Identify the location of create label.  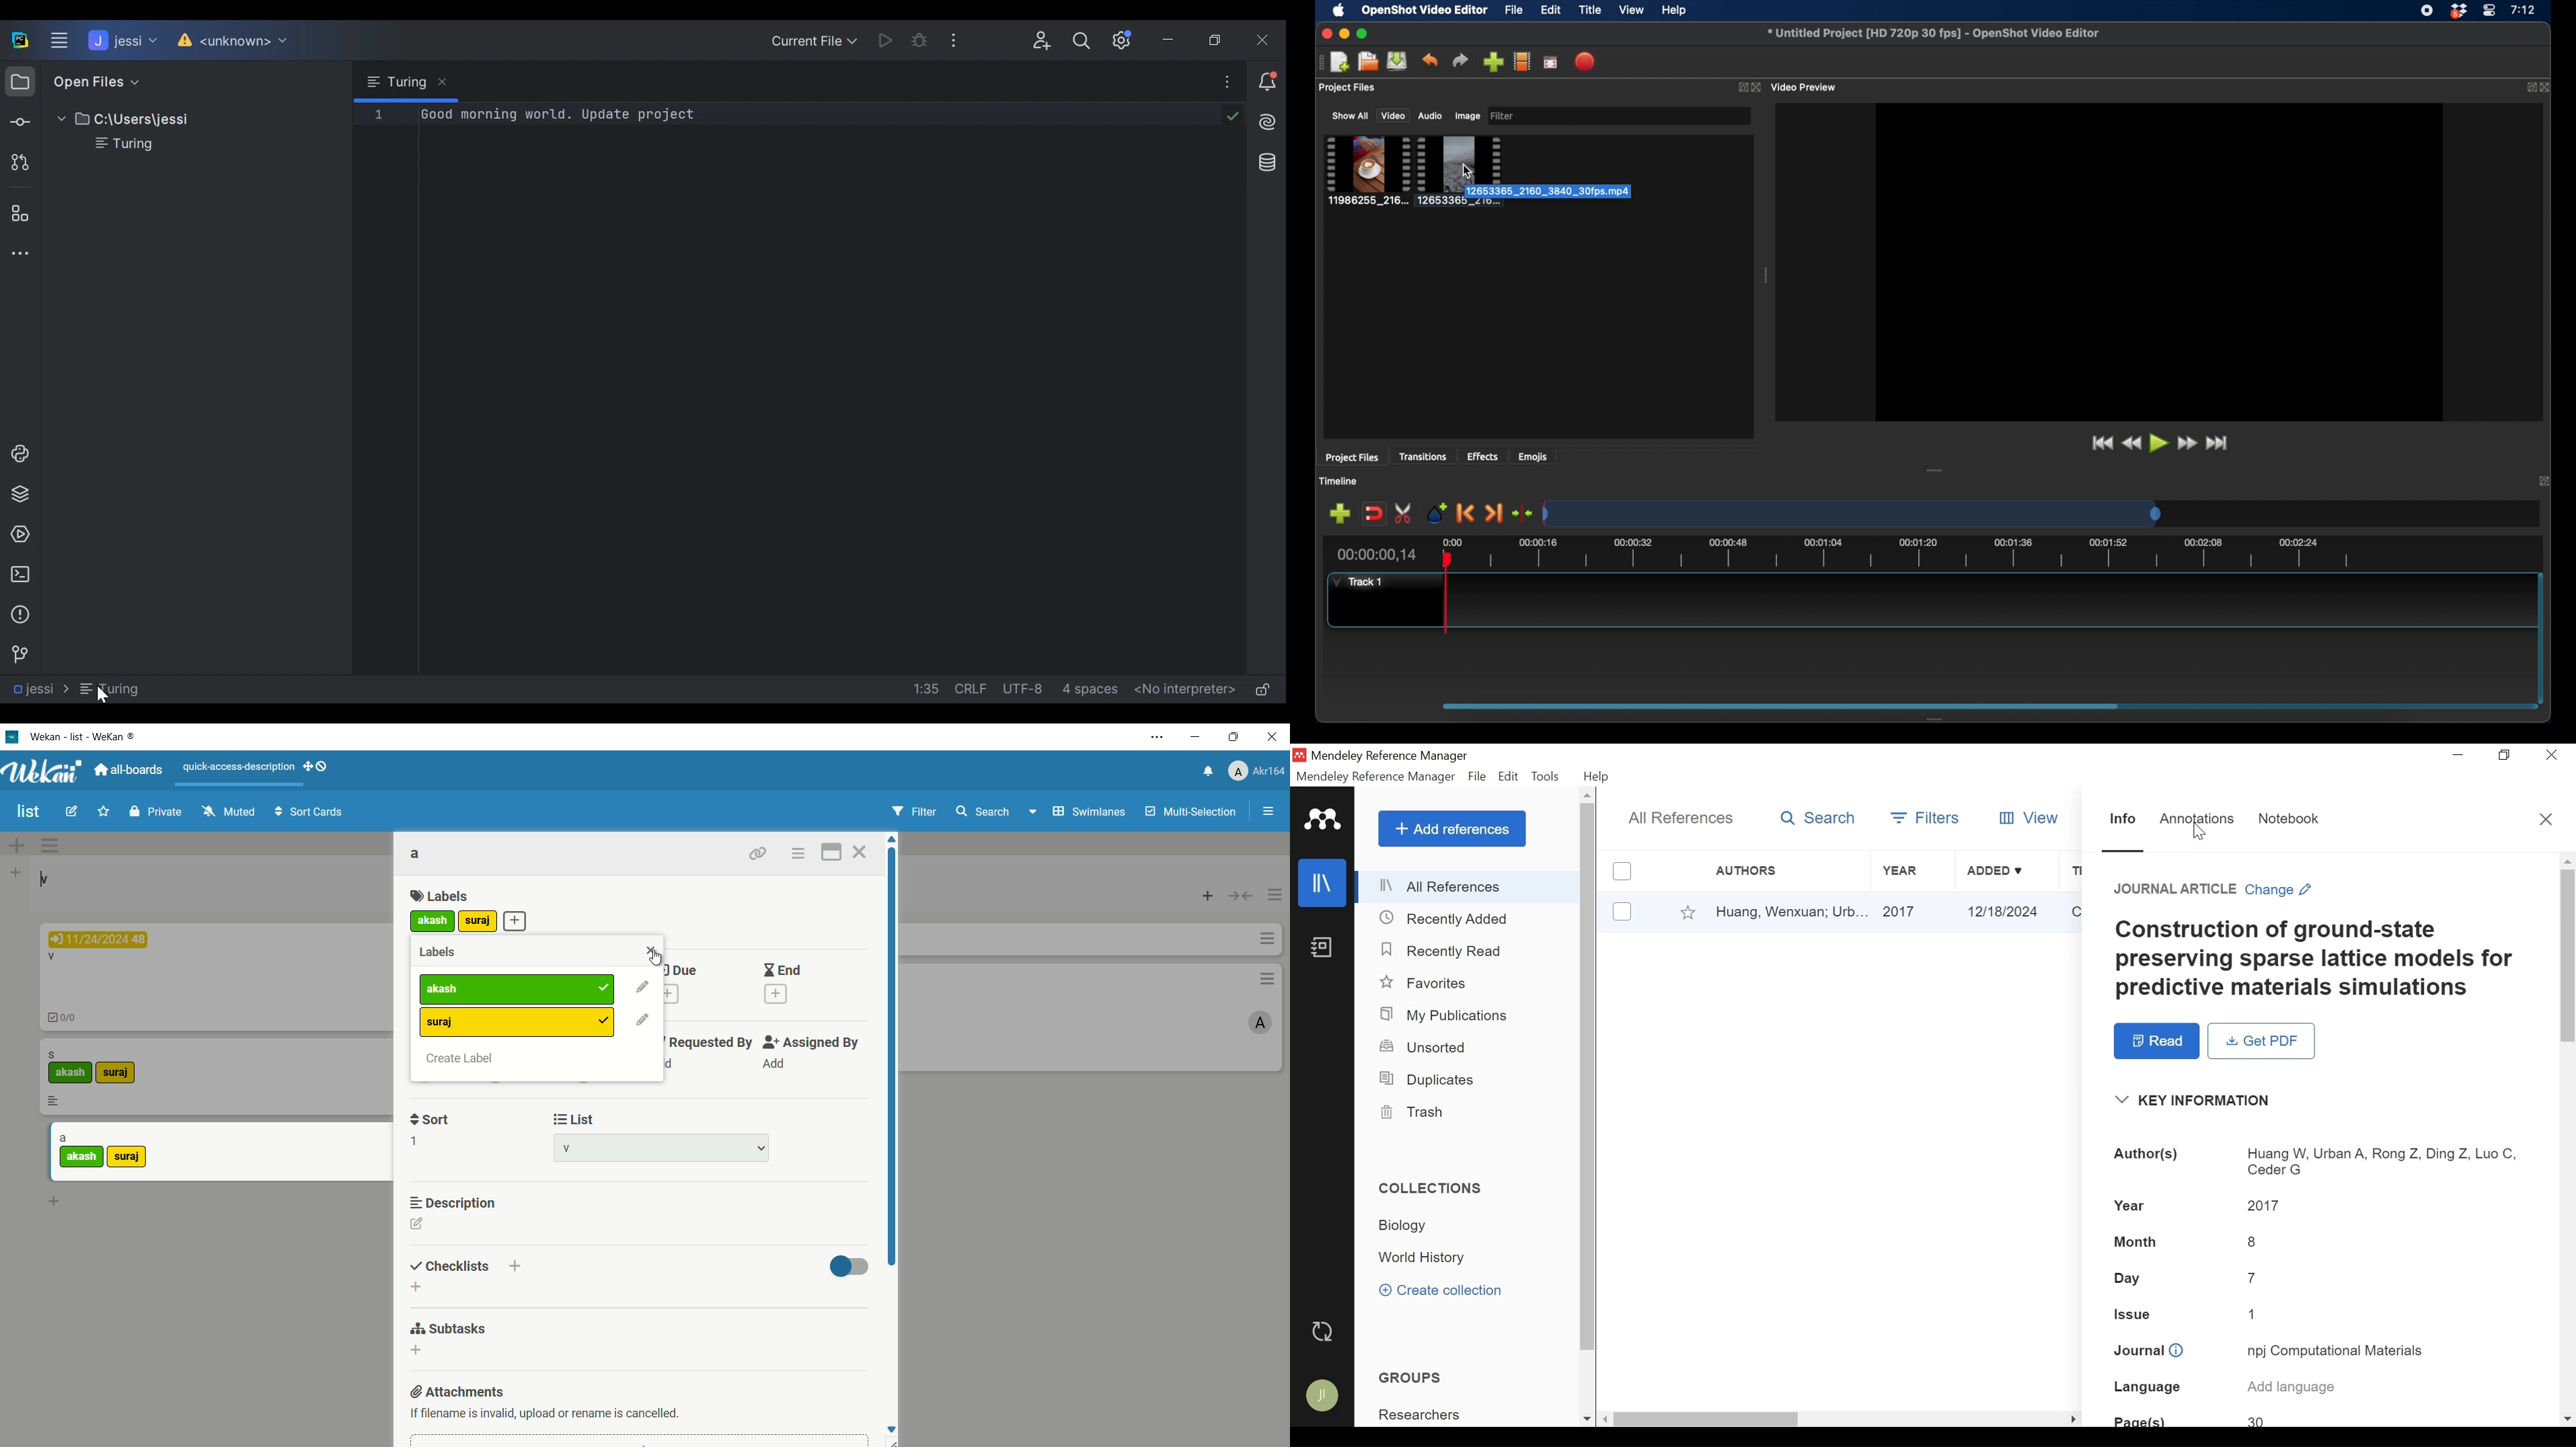
(459, 1057).